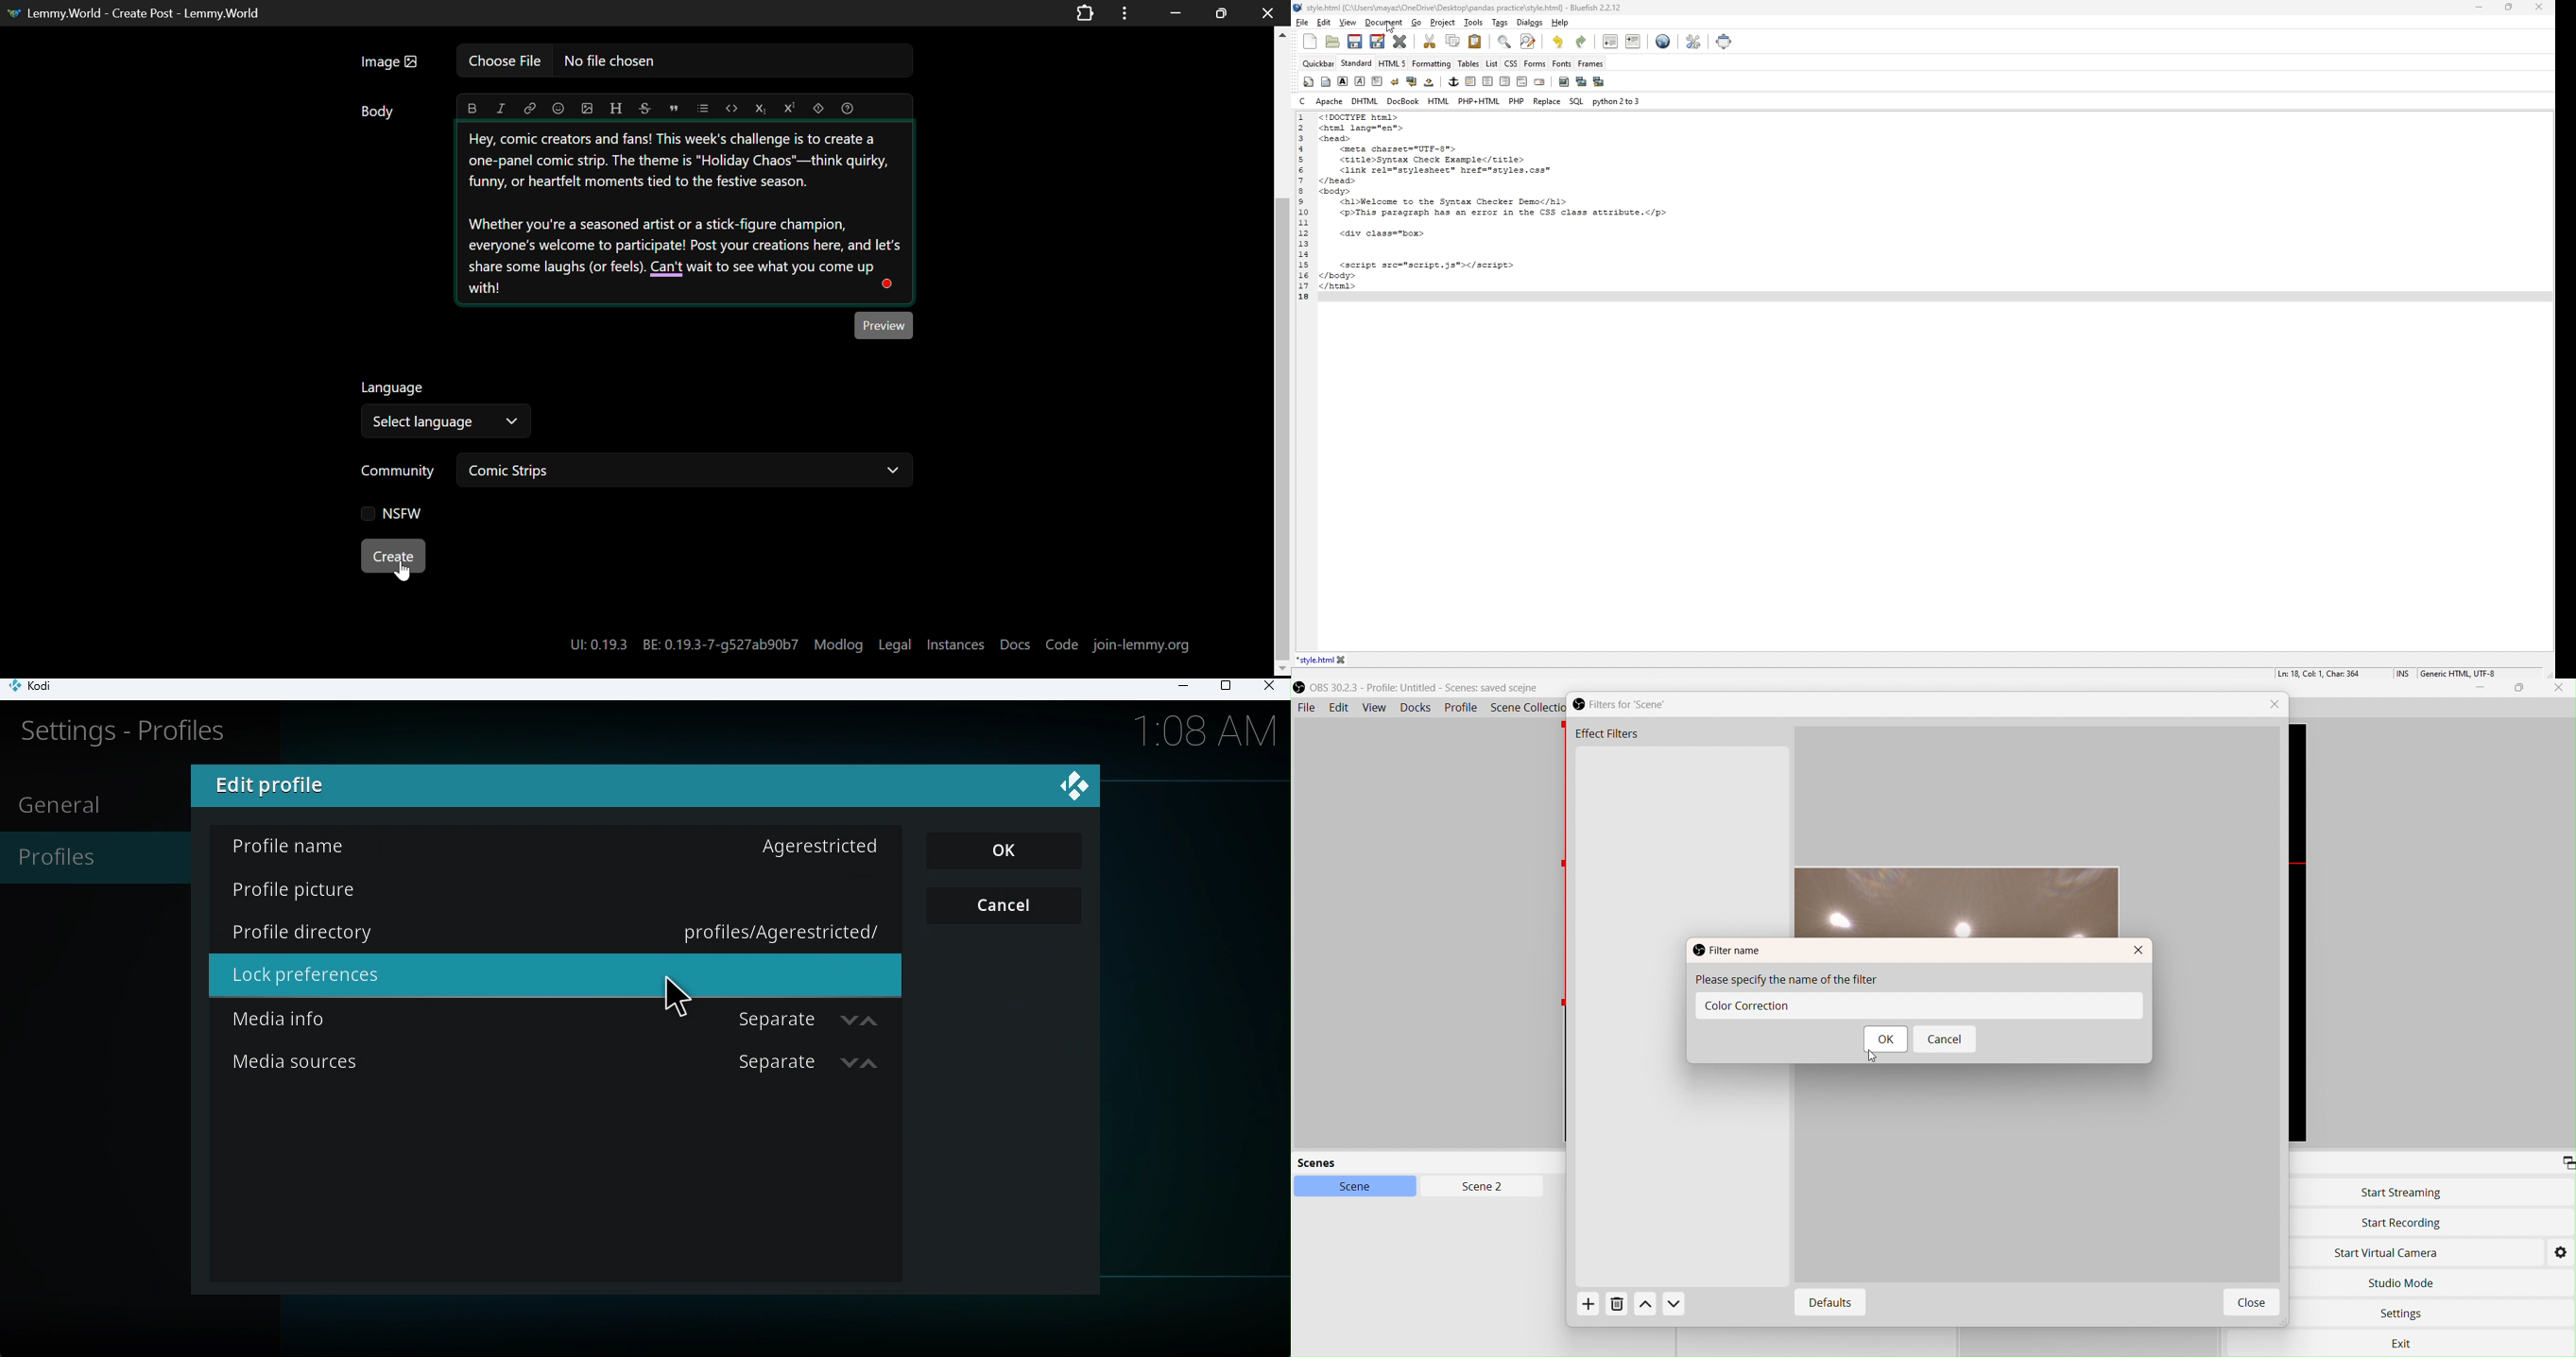  I want to click on box, so click(2522, 689).